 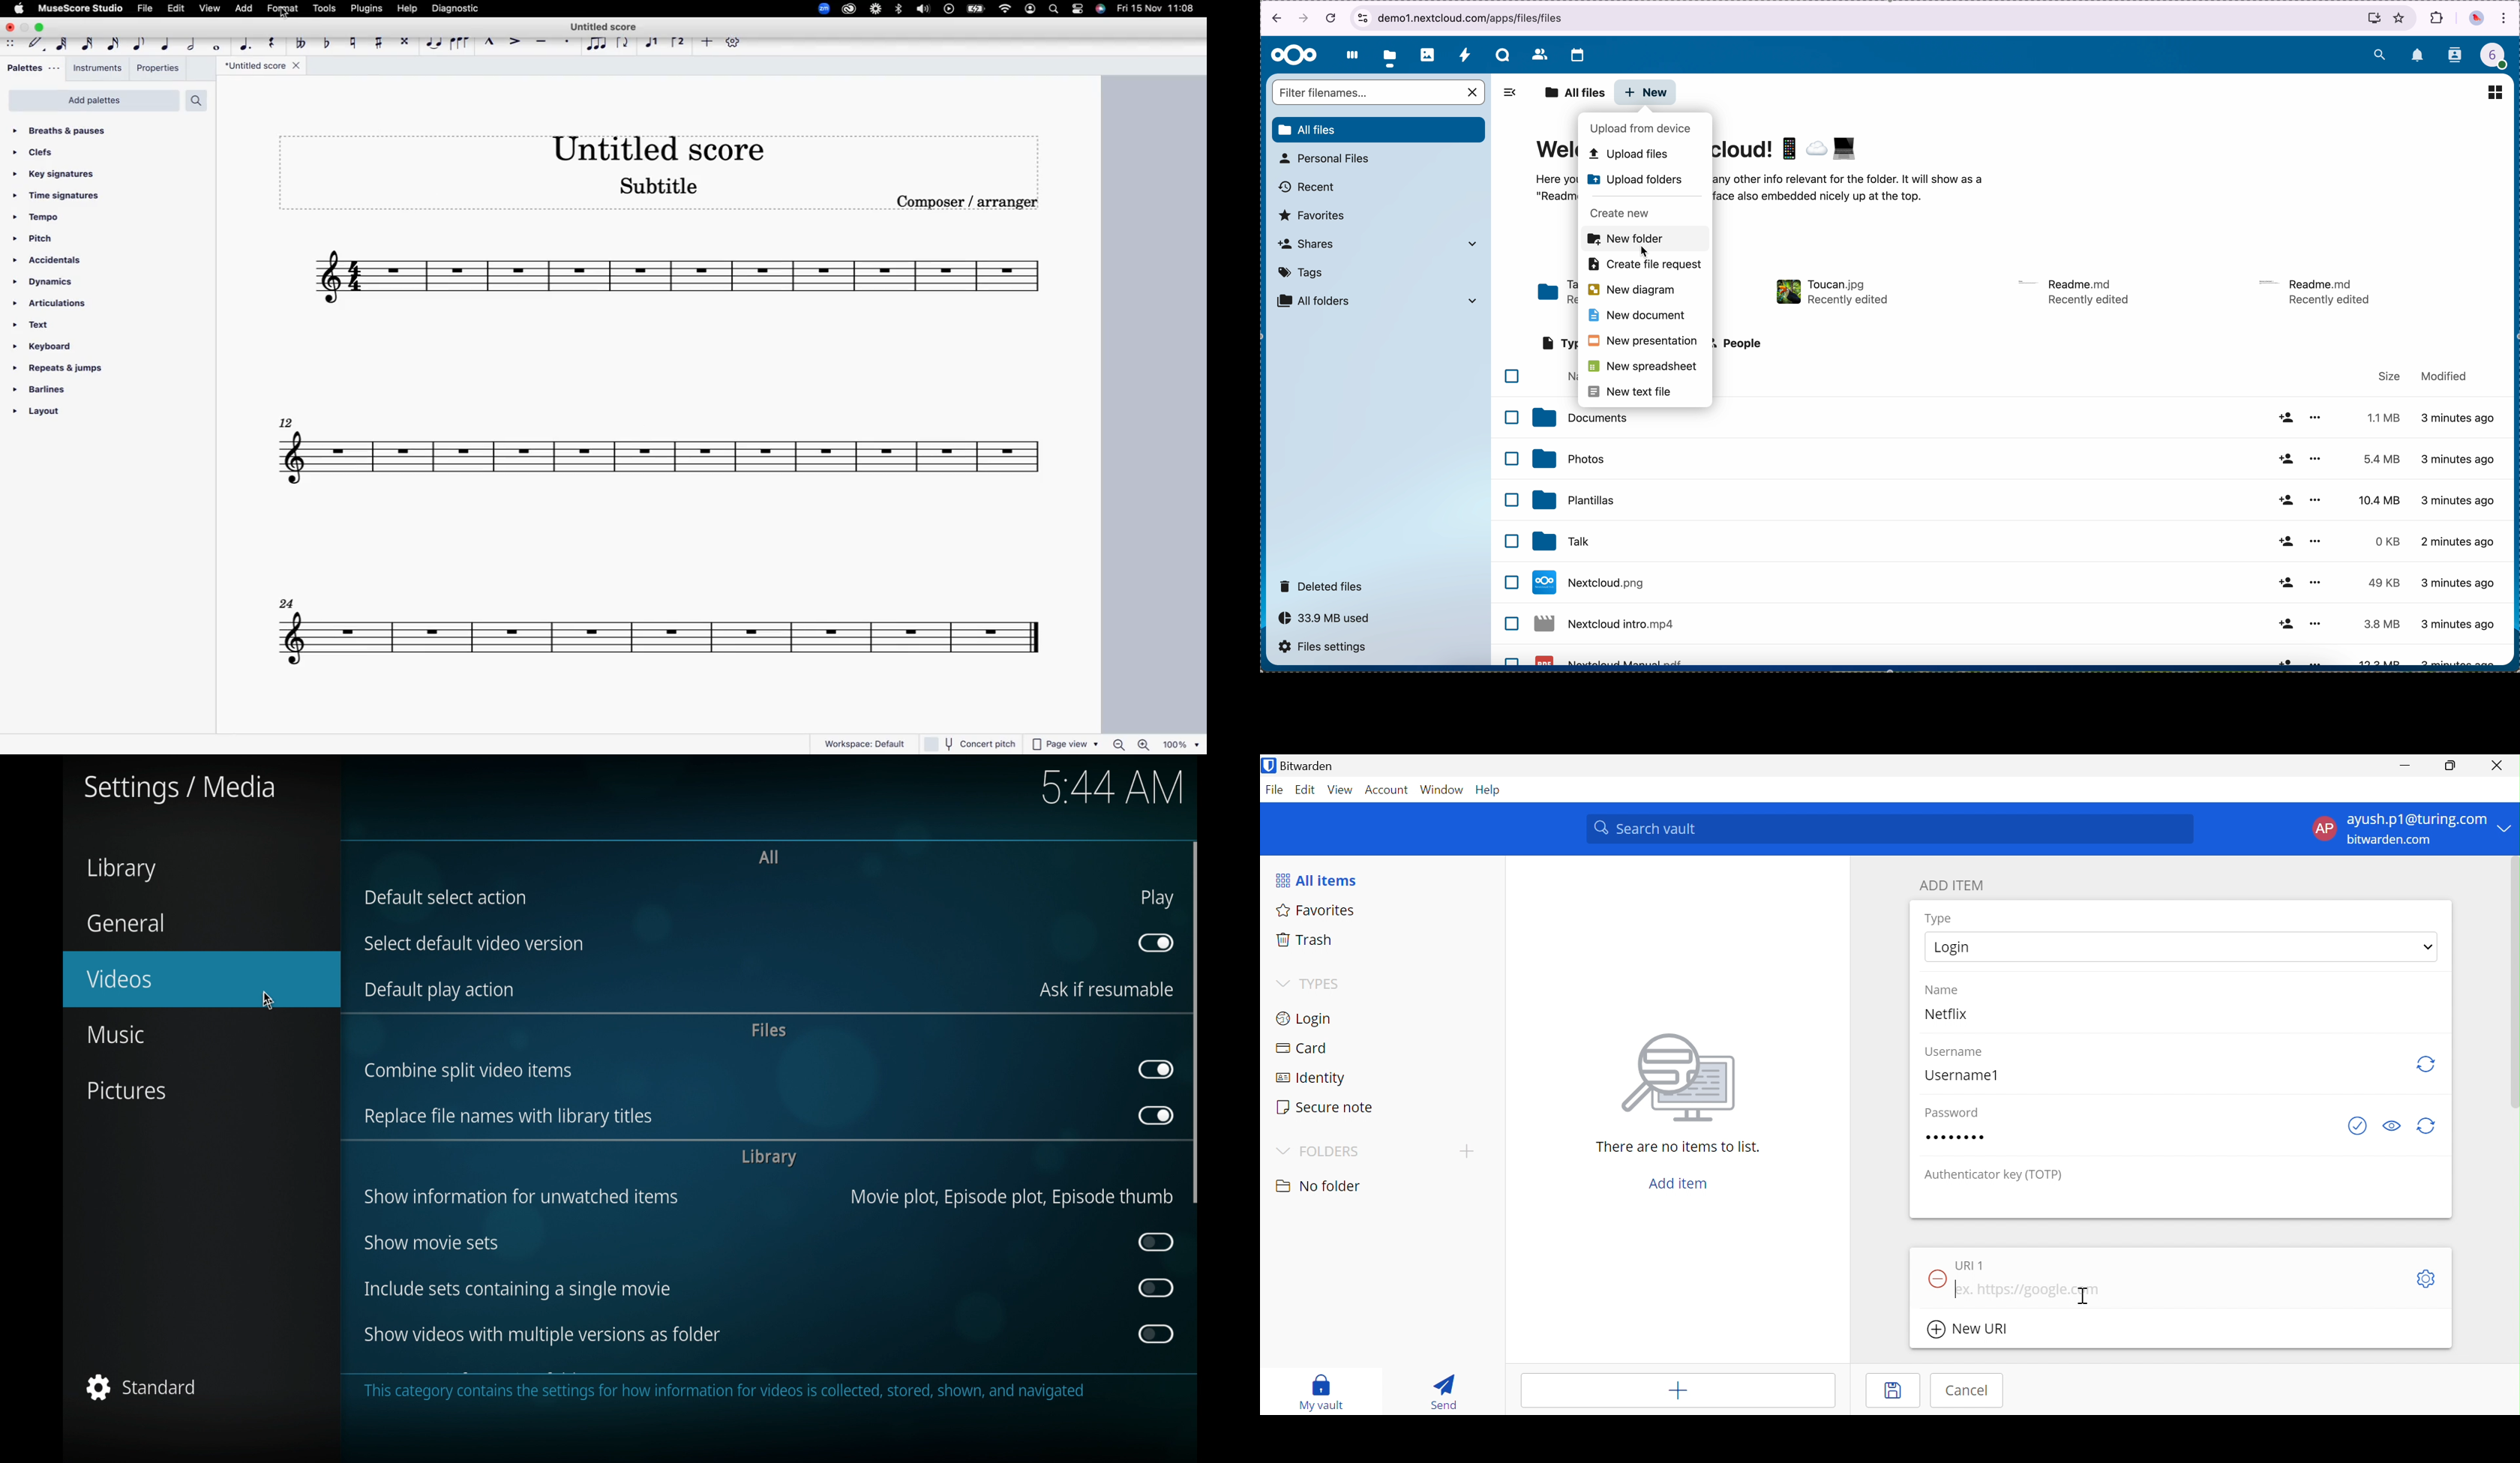 What do you see at coordinates (1570, 377) in the screenshot?
I see `name` at bounding box center [1570, 377].